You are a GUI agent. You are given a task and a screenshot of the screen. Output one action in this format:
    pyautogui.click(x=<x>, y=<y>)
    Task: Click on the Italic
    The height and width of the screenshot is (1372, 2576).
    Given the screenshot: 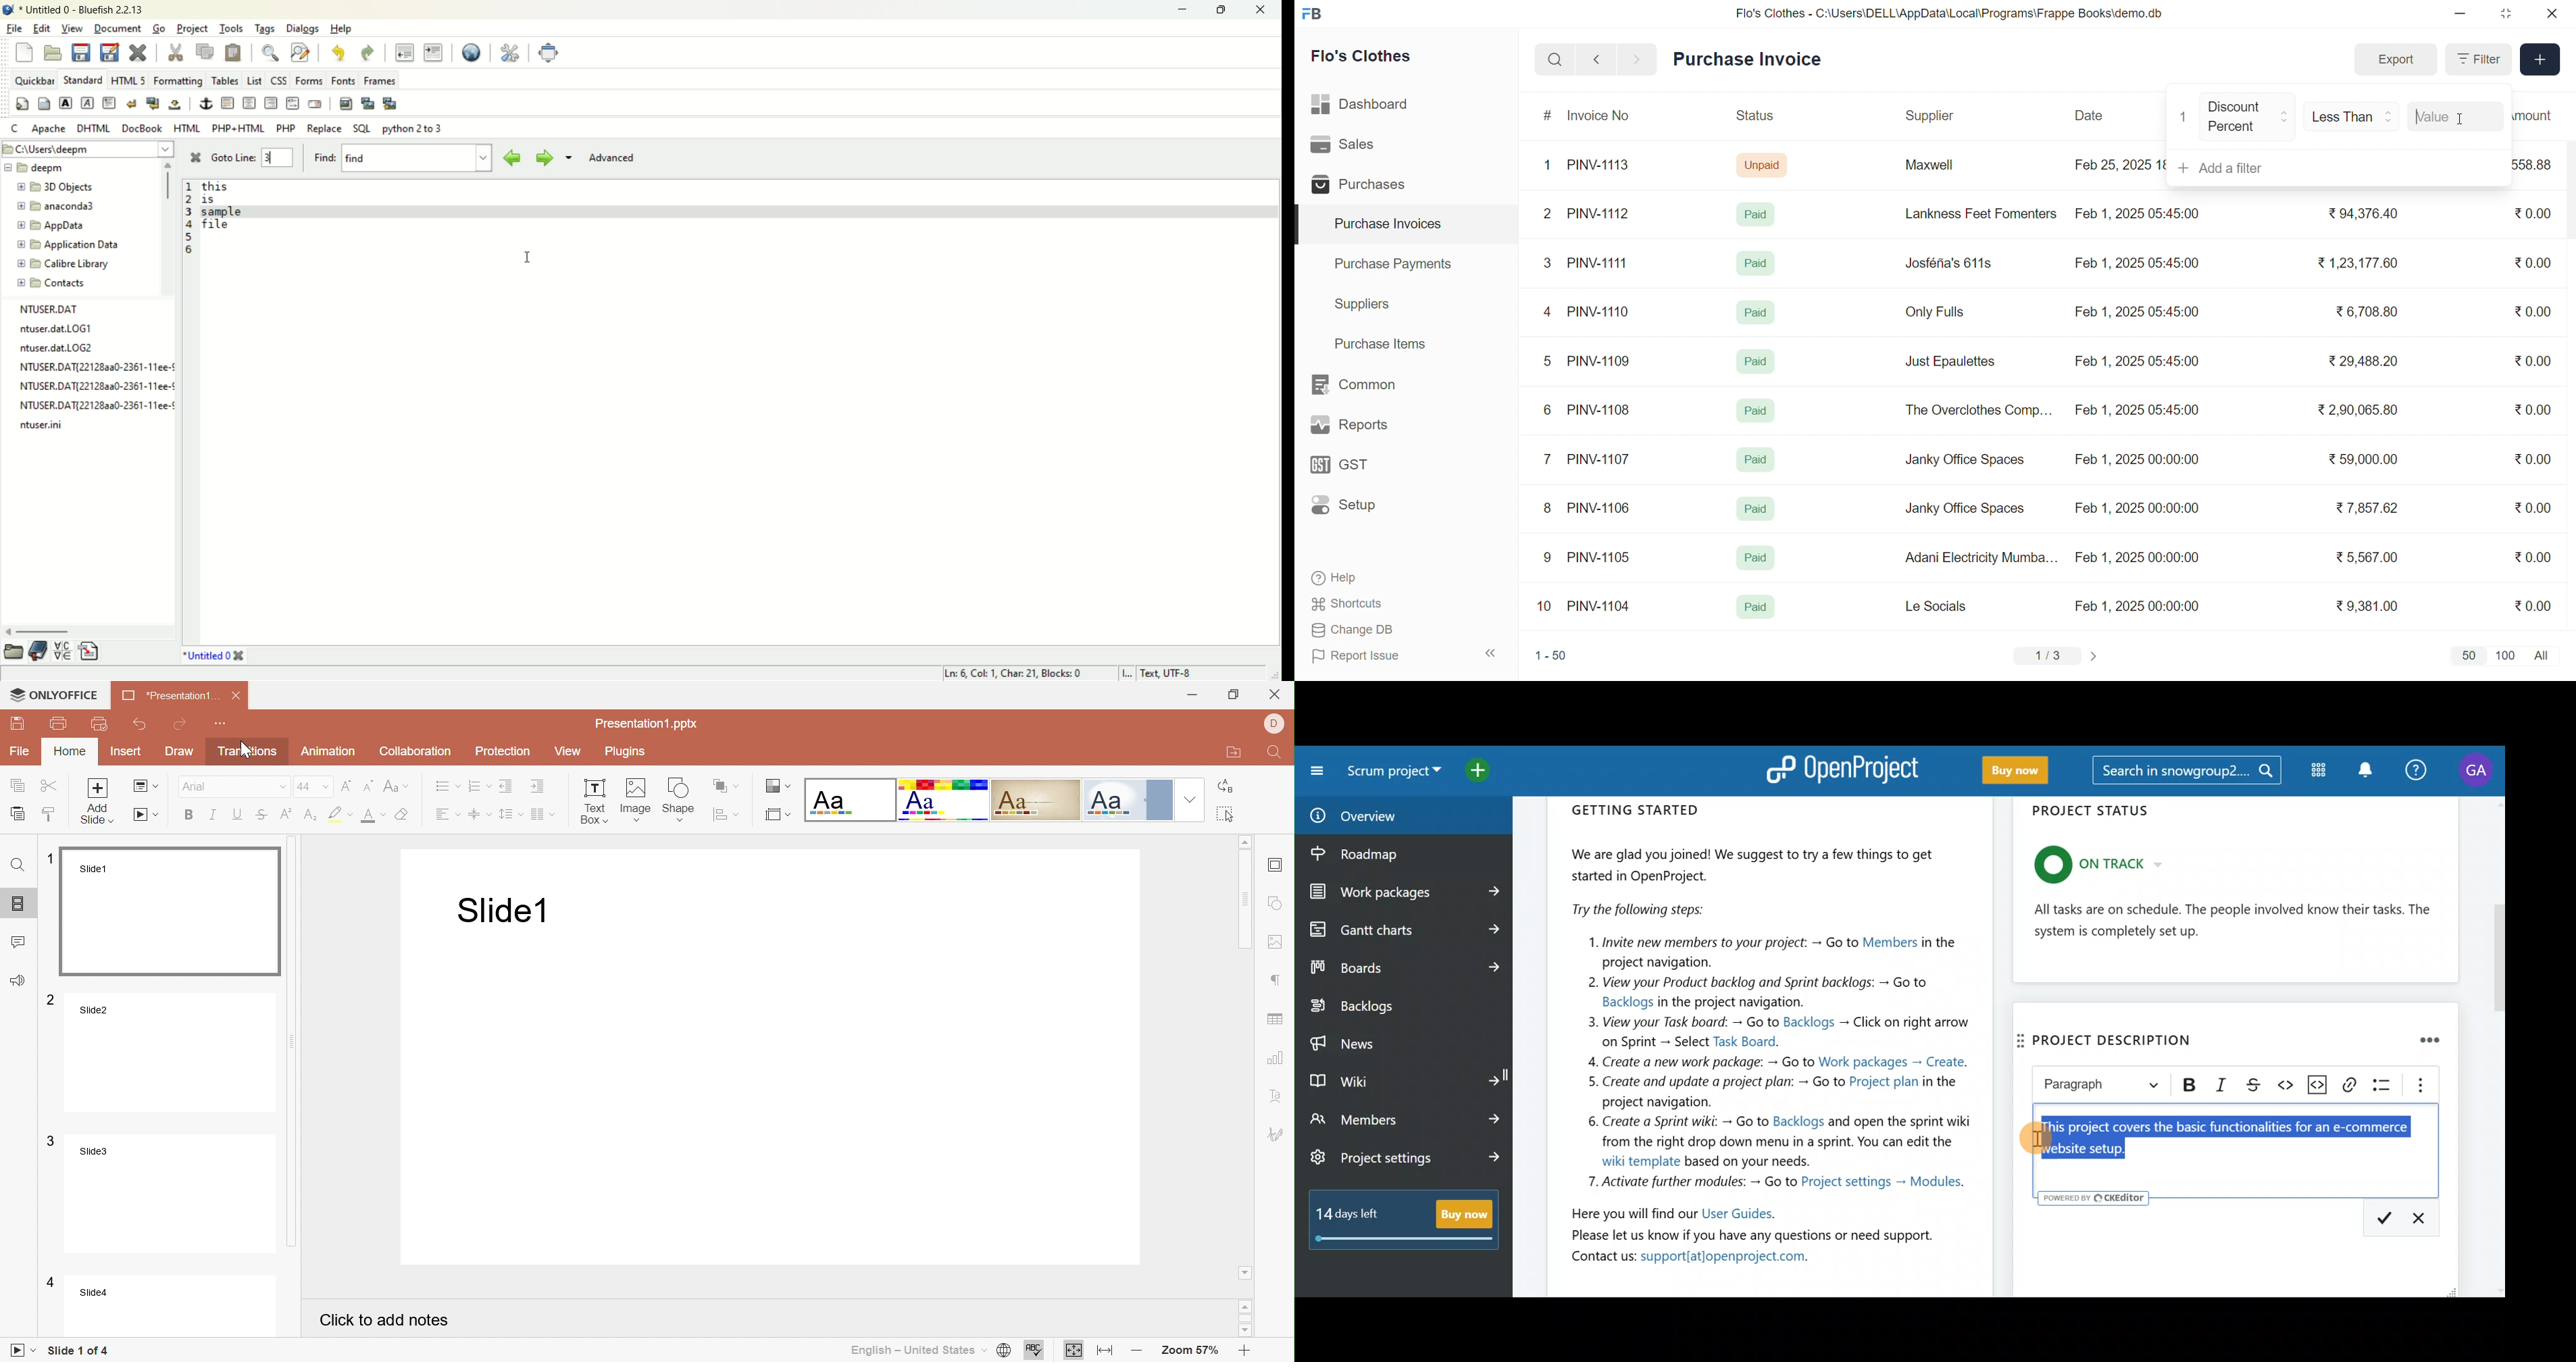 What is the action you would take?
    pyautogui.click(x=217, y=815)
    